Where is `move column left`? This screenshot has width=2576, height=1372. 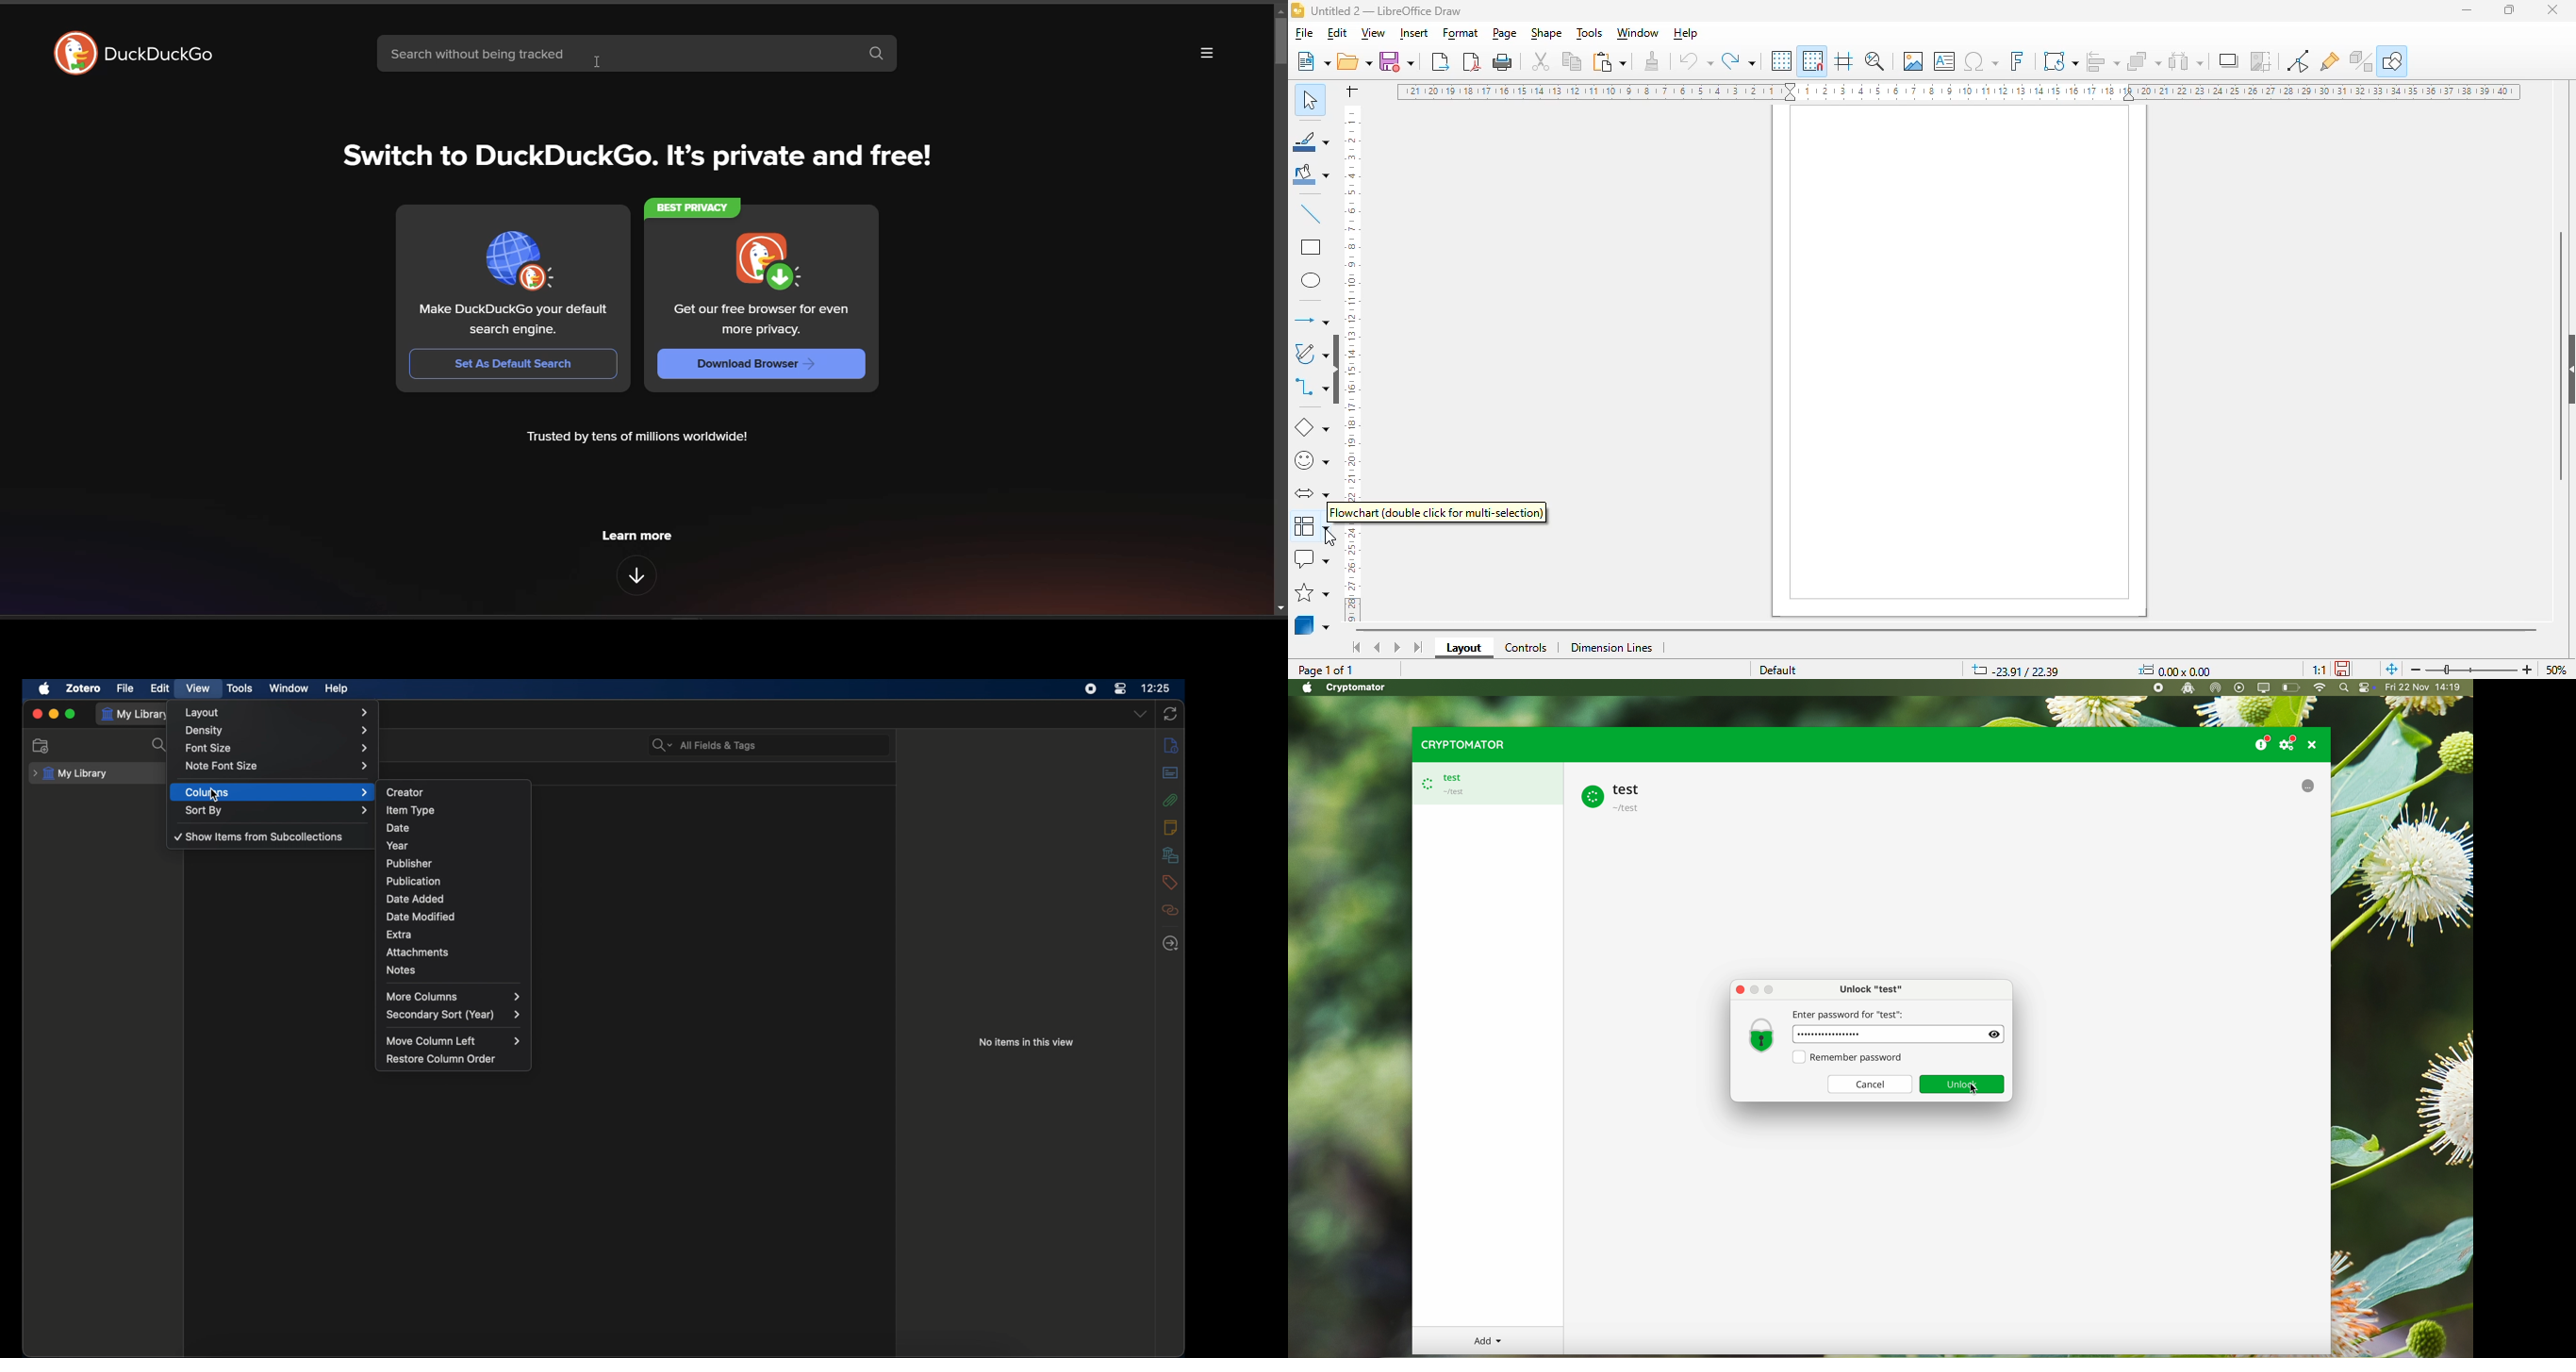 move column left is located at coordinates (453, 1041).